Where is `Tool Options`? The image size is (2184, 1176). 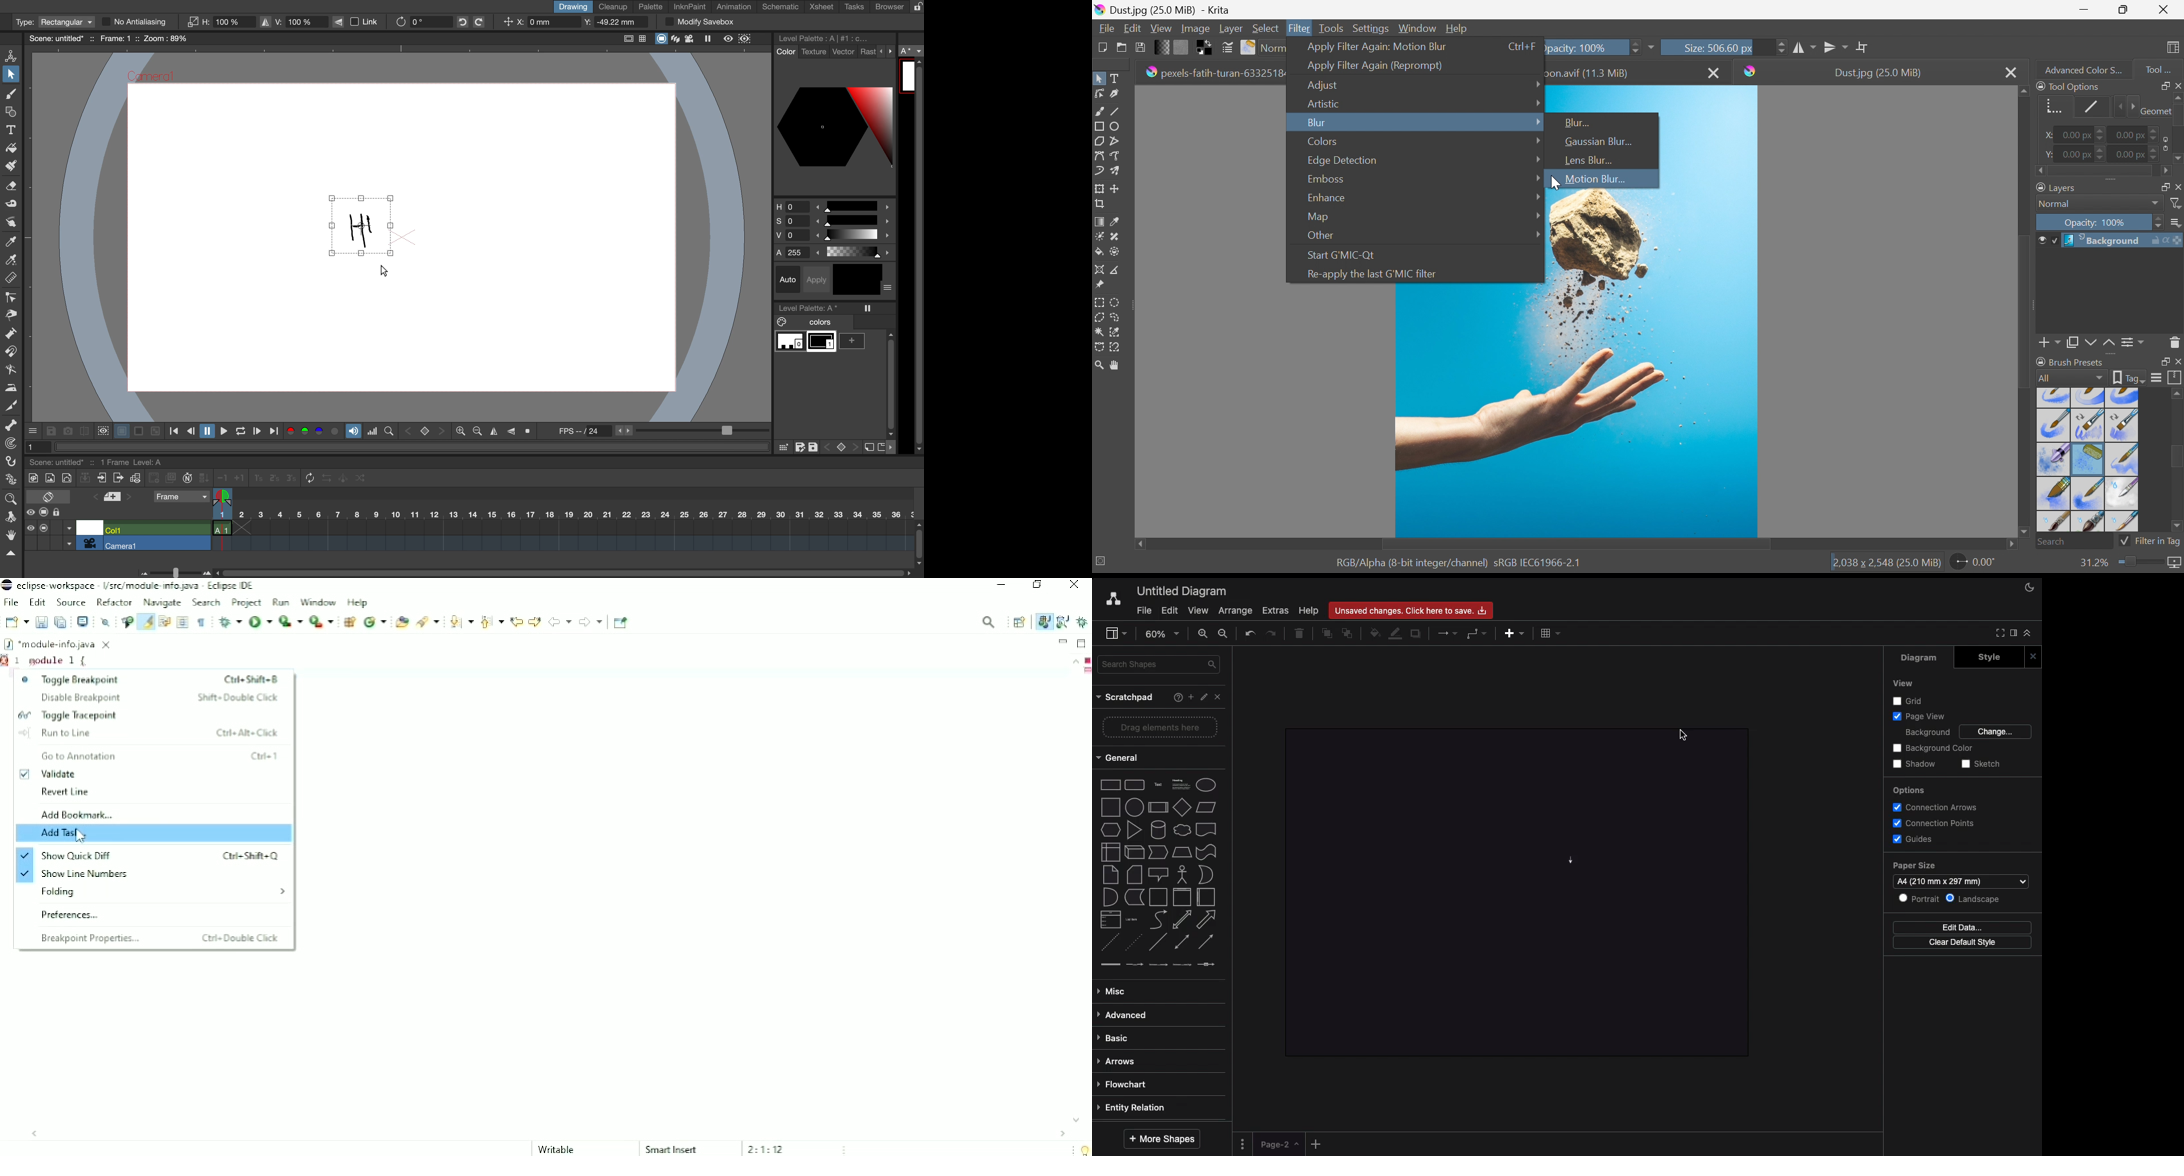
Tool Options is located at coordinates (2068, 86).